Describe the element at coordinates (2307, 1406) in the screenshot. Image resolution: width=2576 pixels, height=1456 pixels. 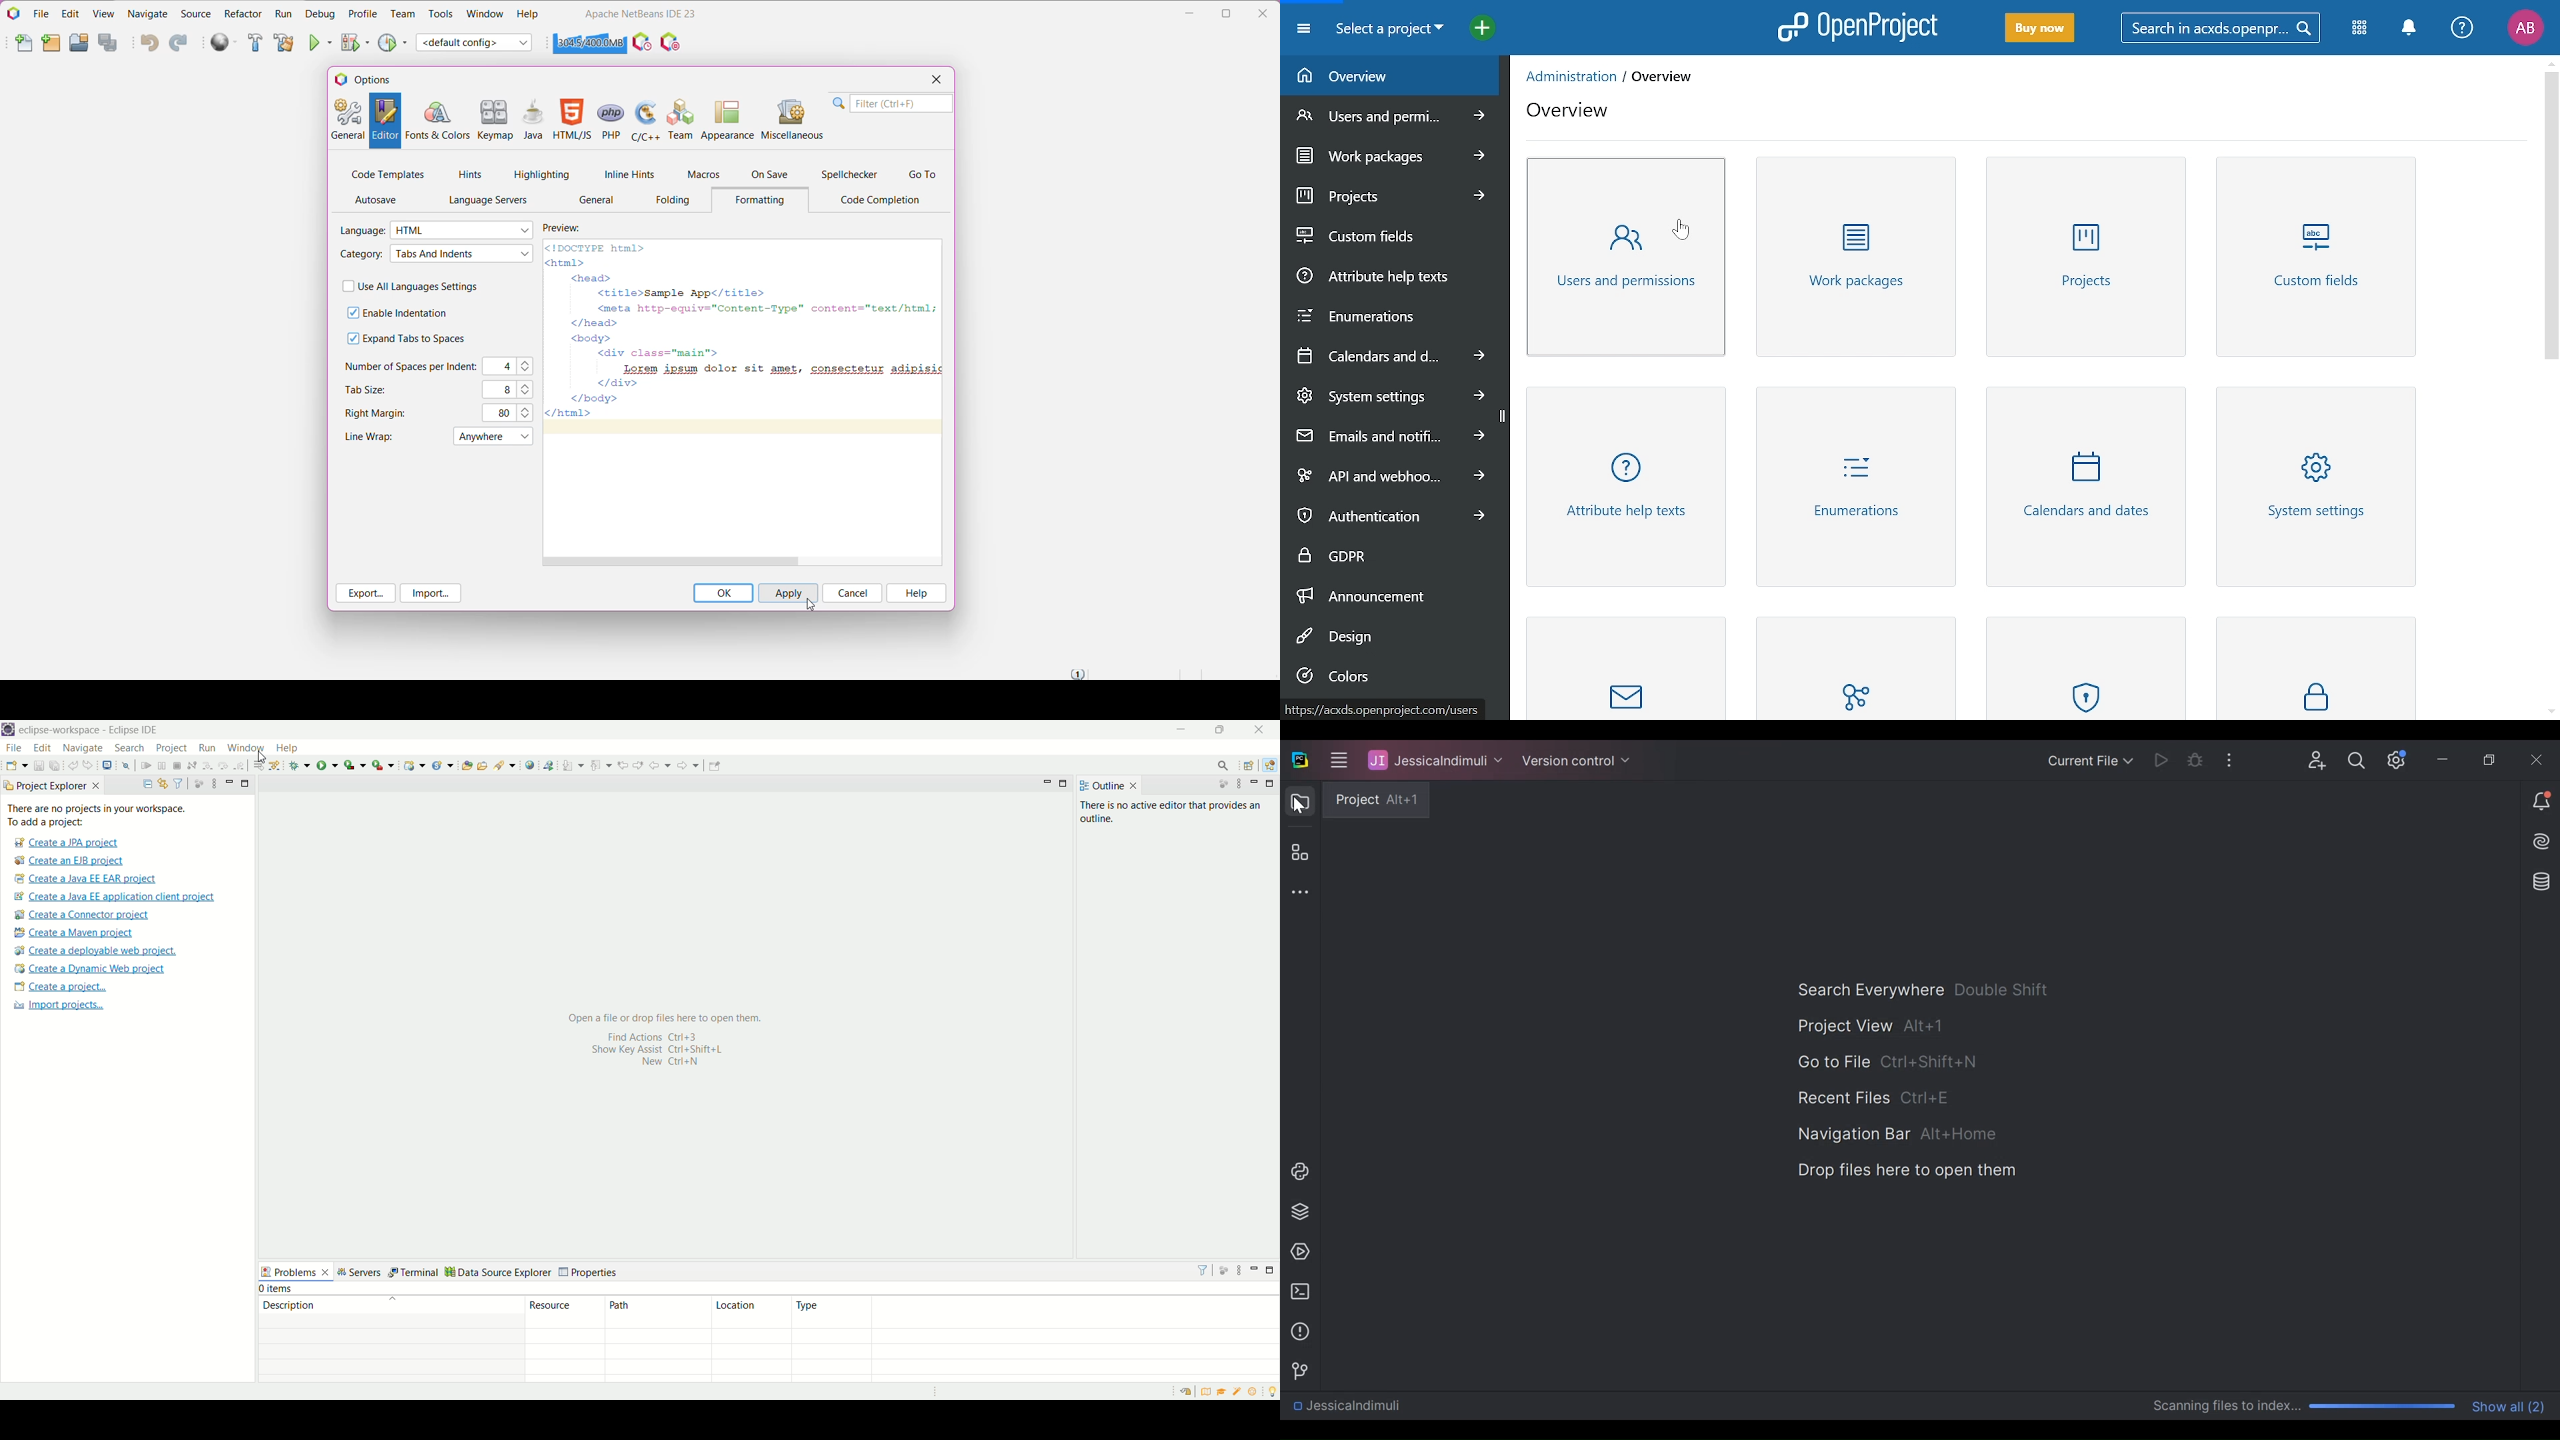
I see `Scanning progress` at that location.